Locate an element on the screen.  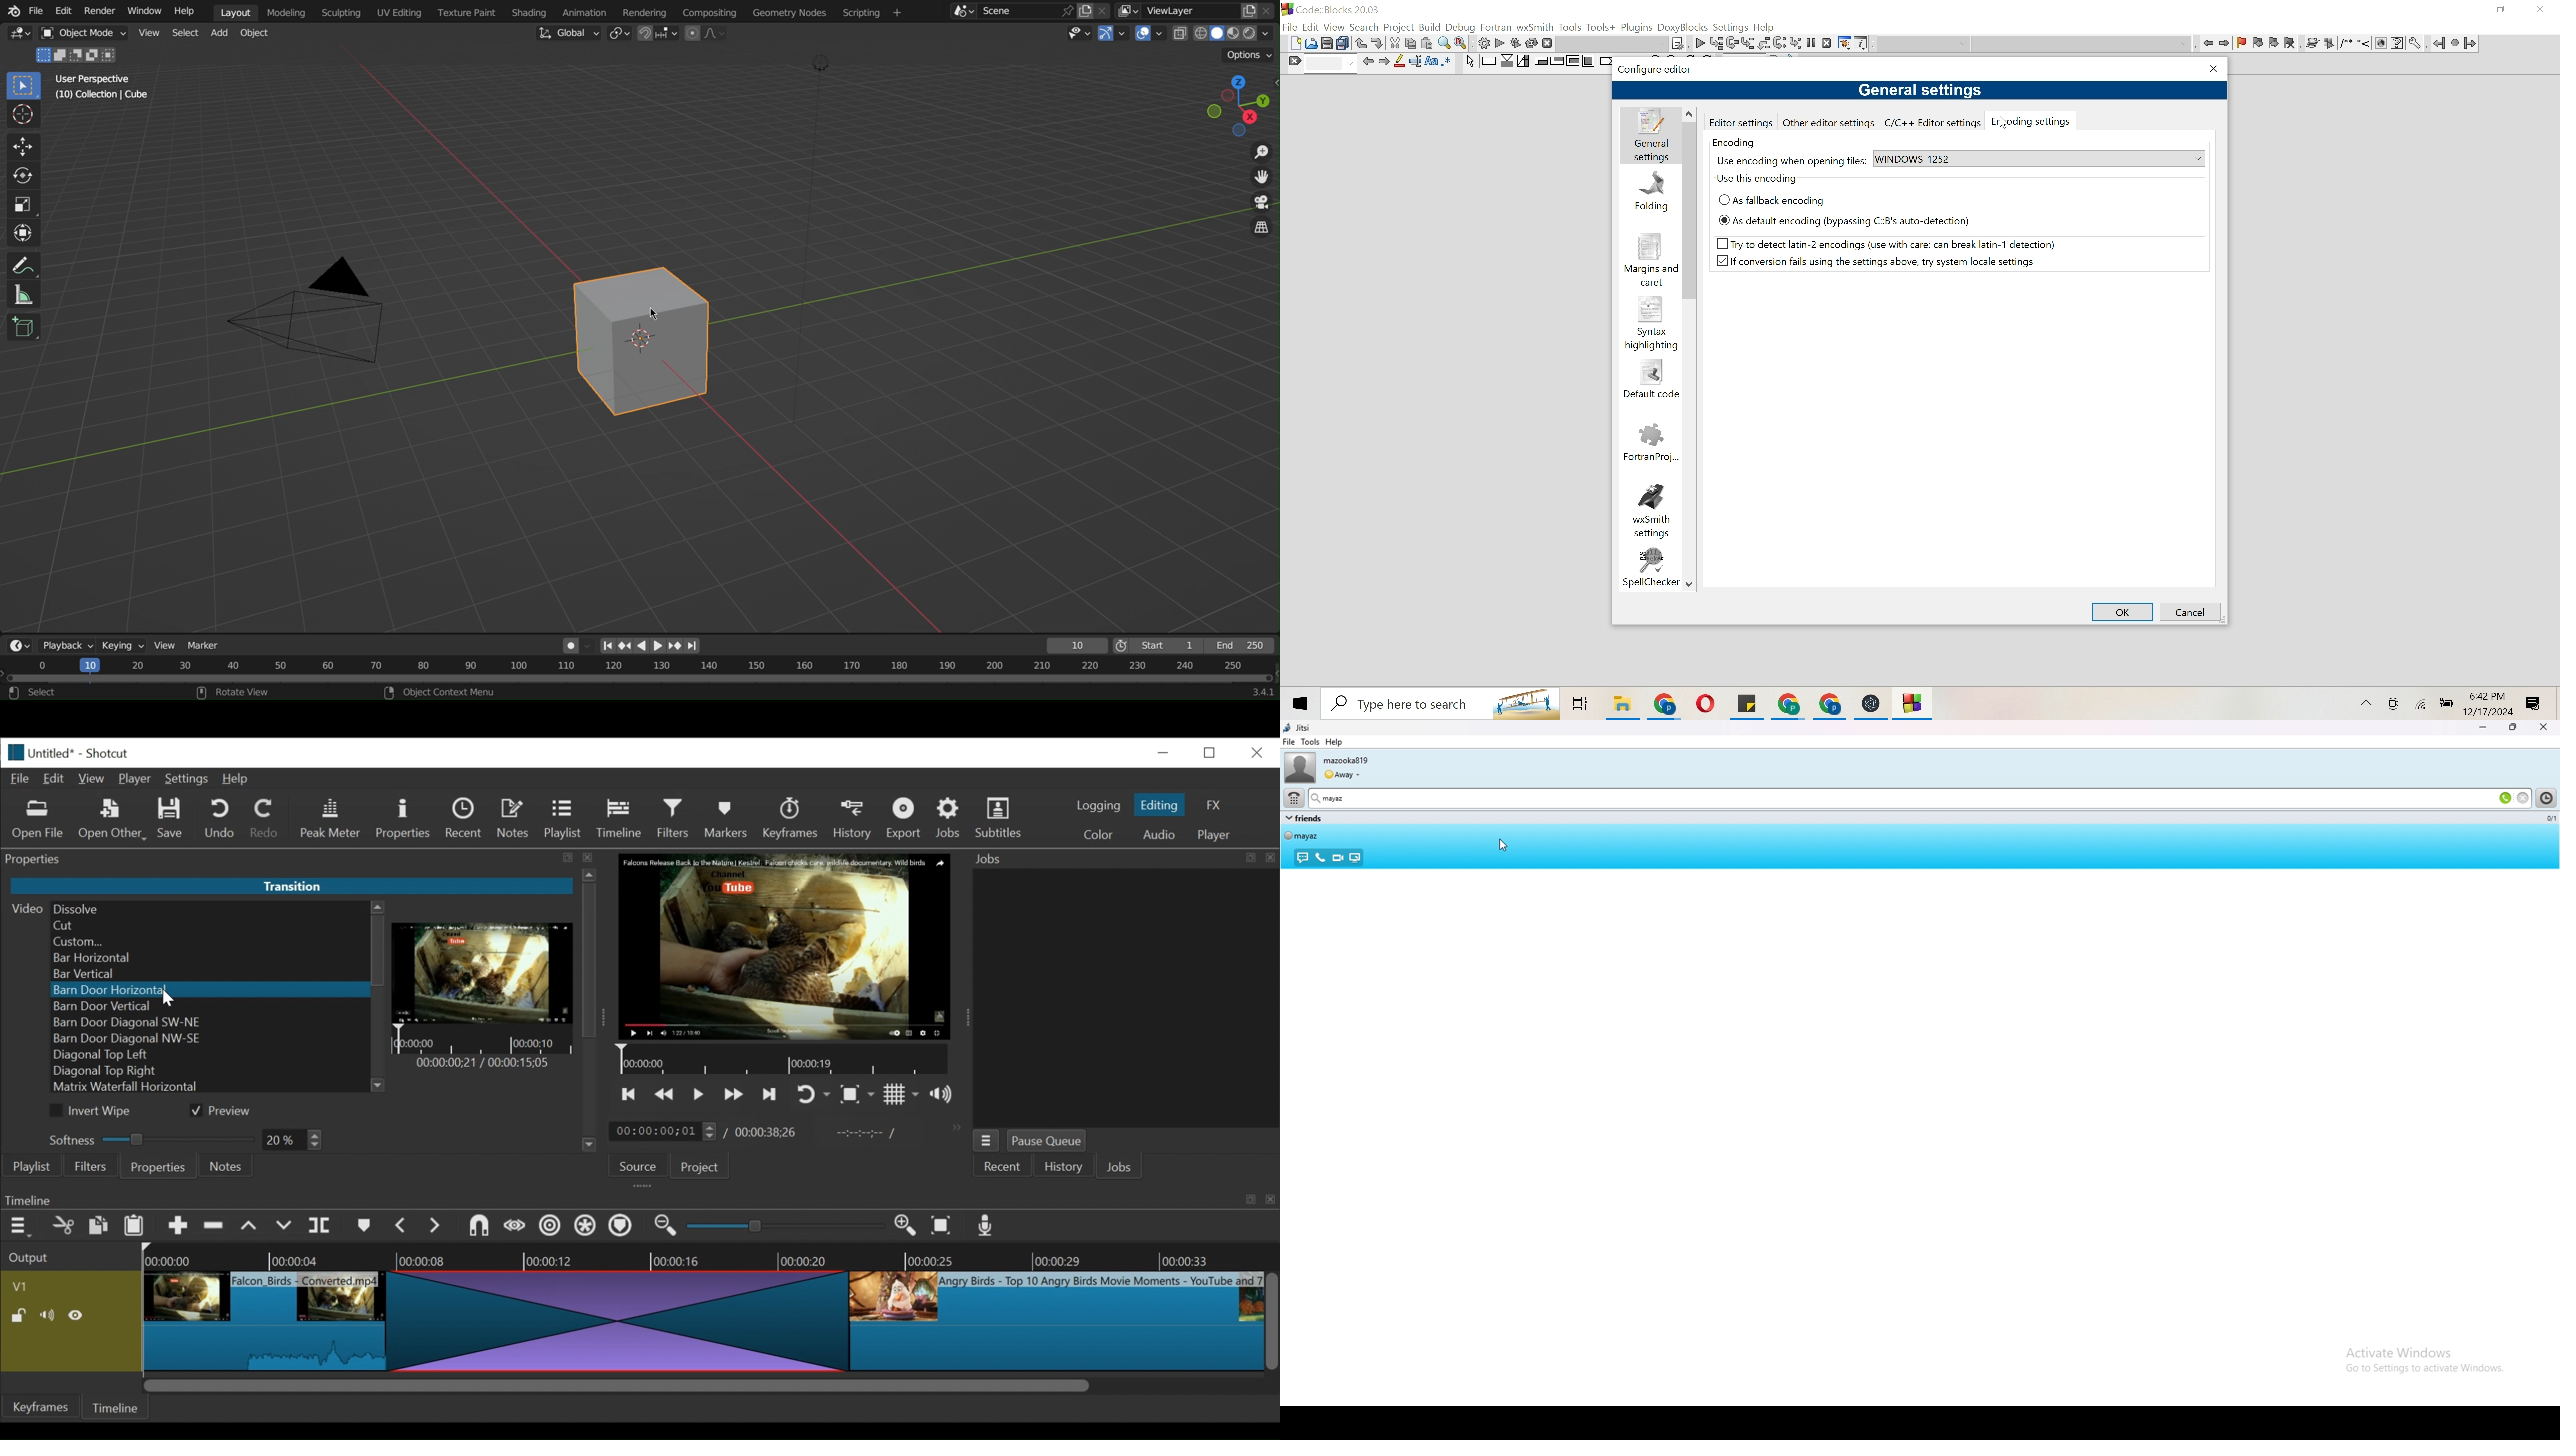
File is located at coordinates (23, 779).